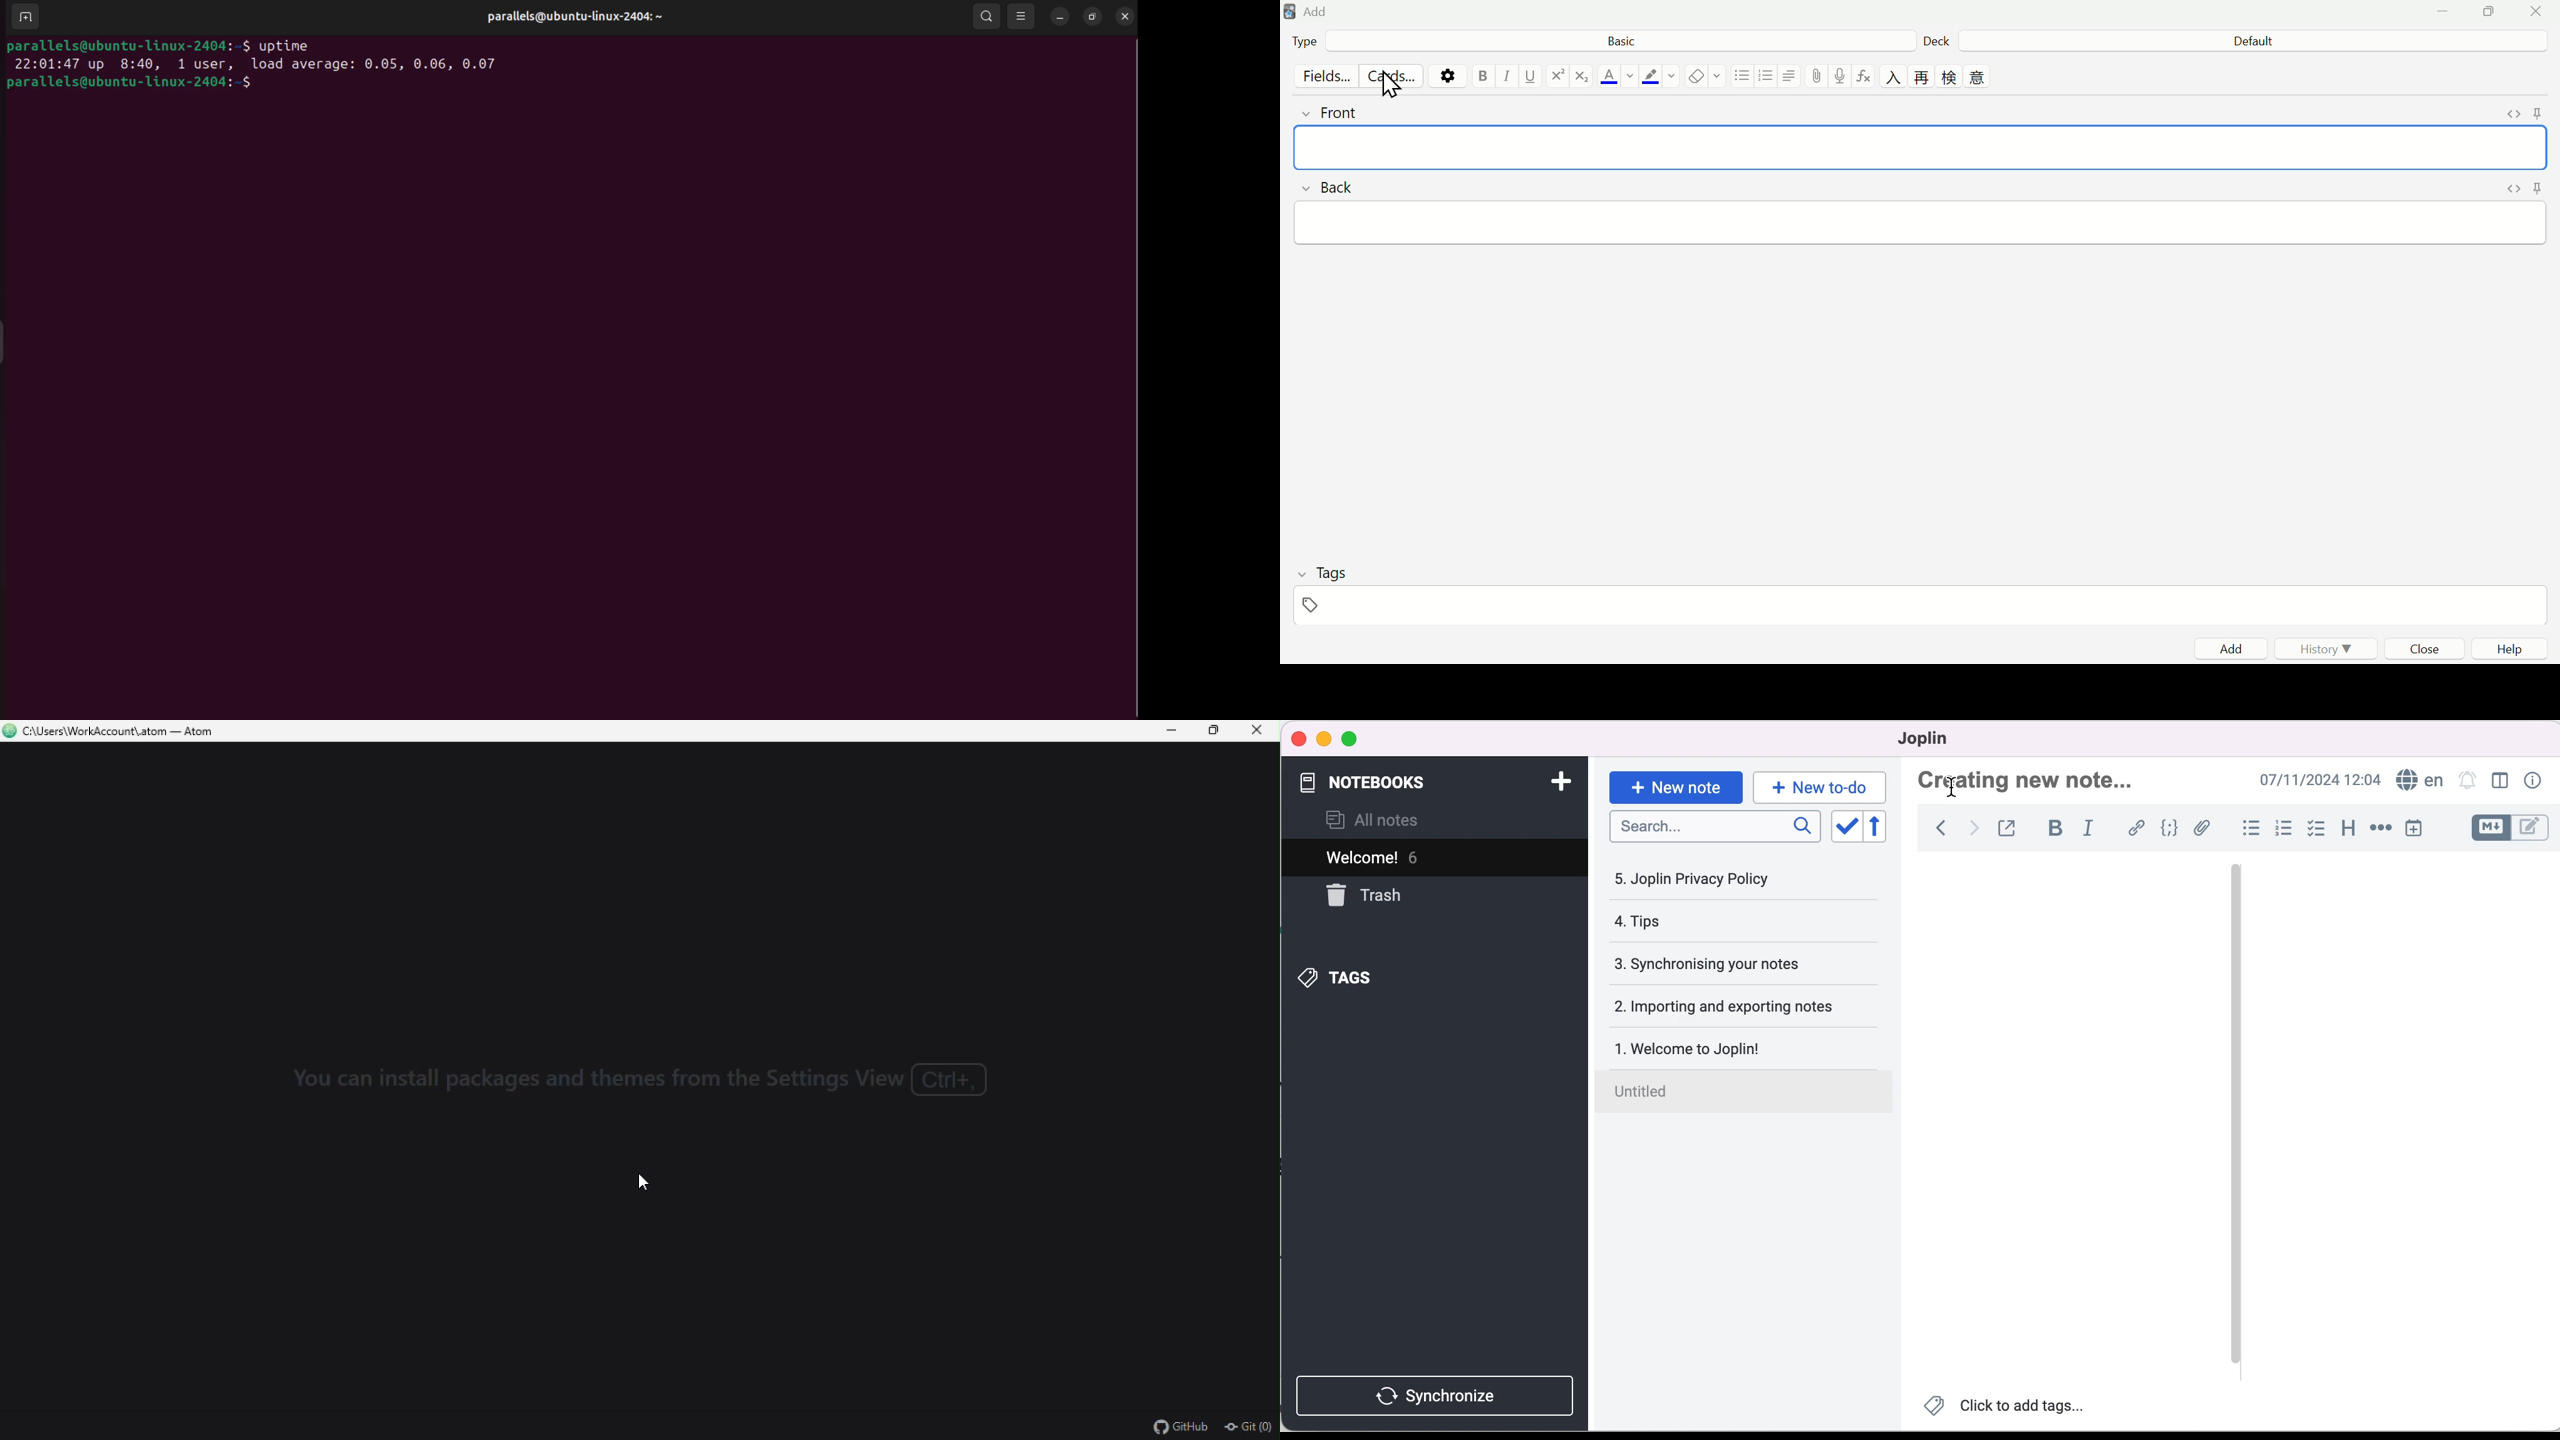 The image size is (2576, 1456). I want to click on set alarm, so click(2467, 781).